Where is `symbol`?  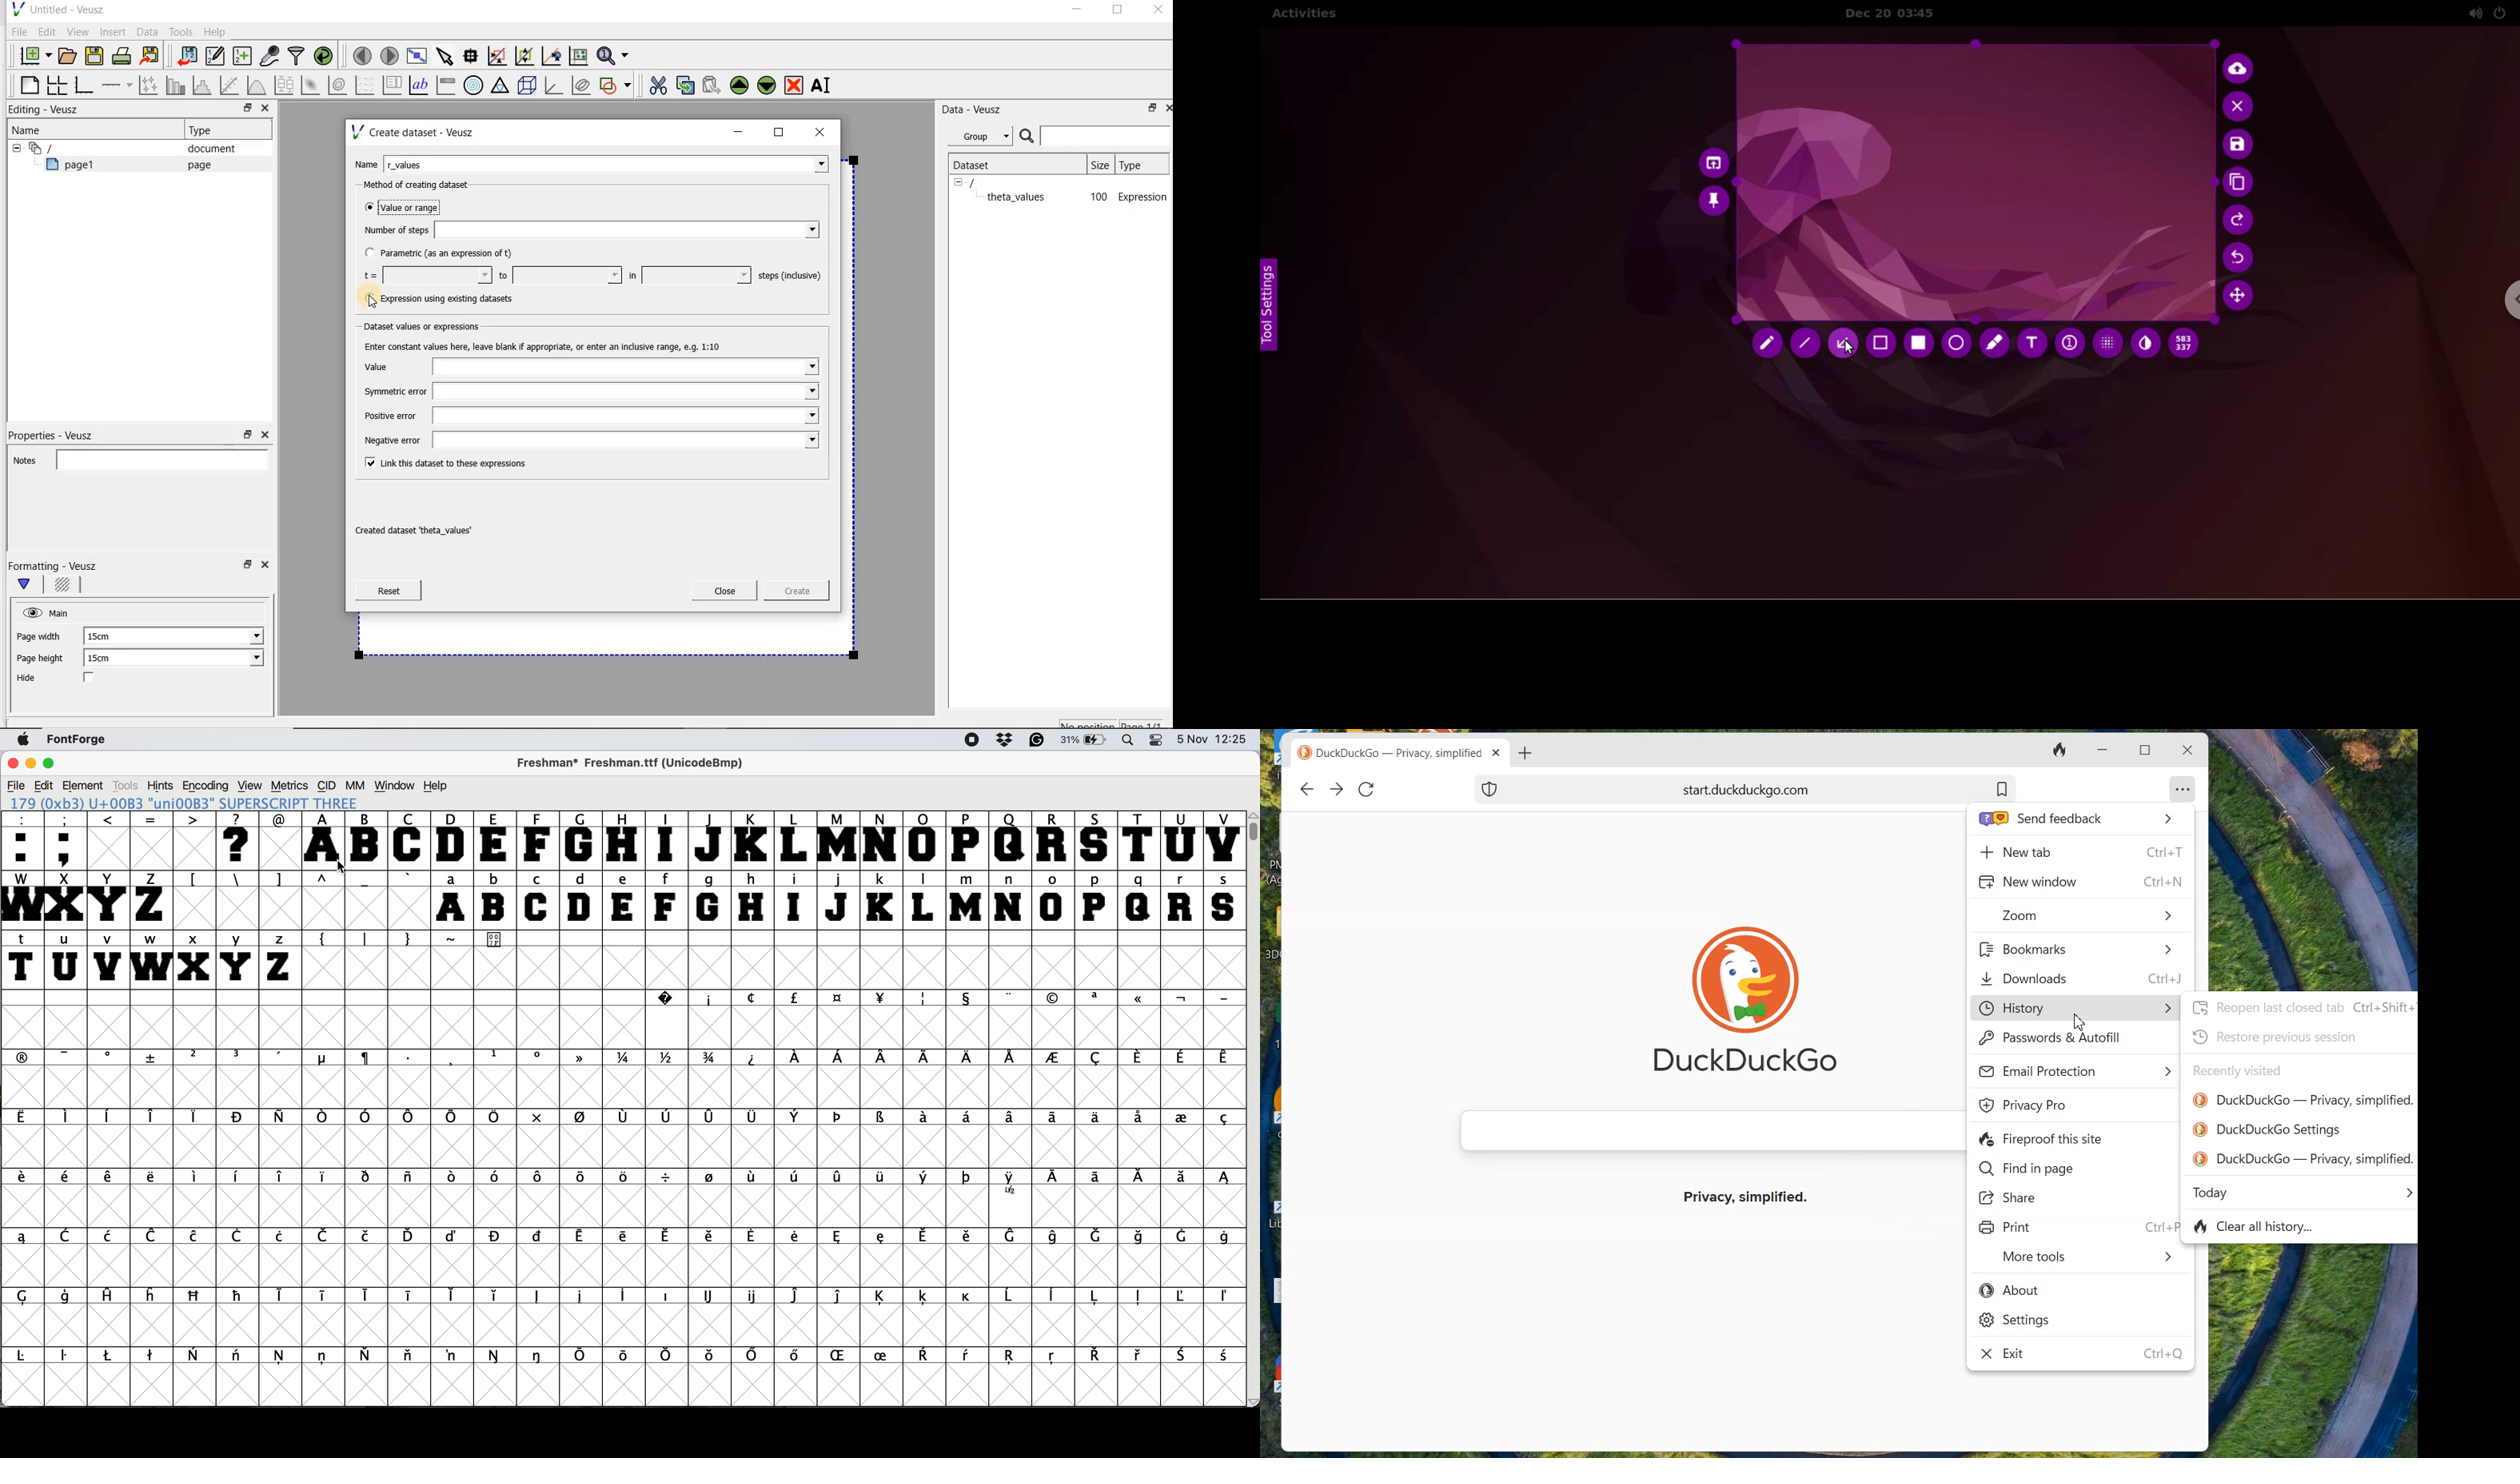
symbol is located at coordinates (796, 1119).